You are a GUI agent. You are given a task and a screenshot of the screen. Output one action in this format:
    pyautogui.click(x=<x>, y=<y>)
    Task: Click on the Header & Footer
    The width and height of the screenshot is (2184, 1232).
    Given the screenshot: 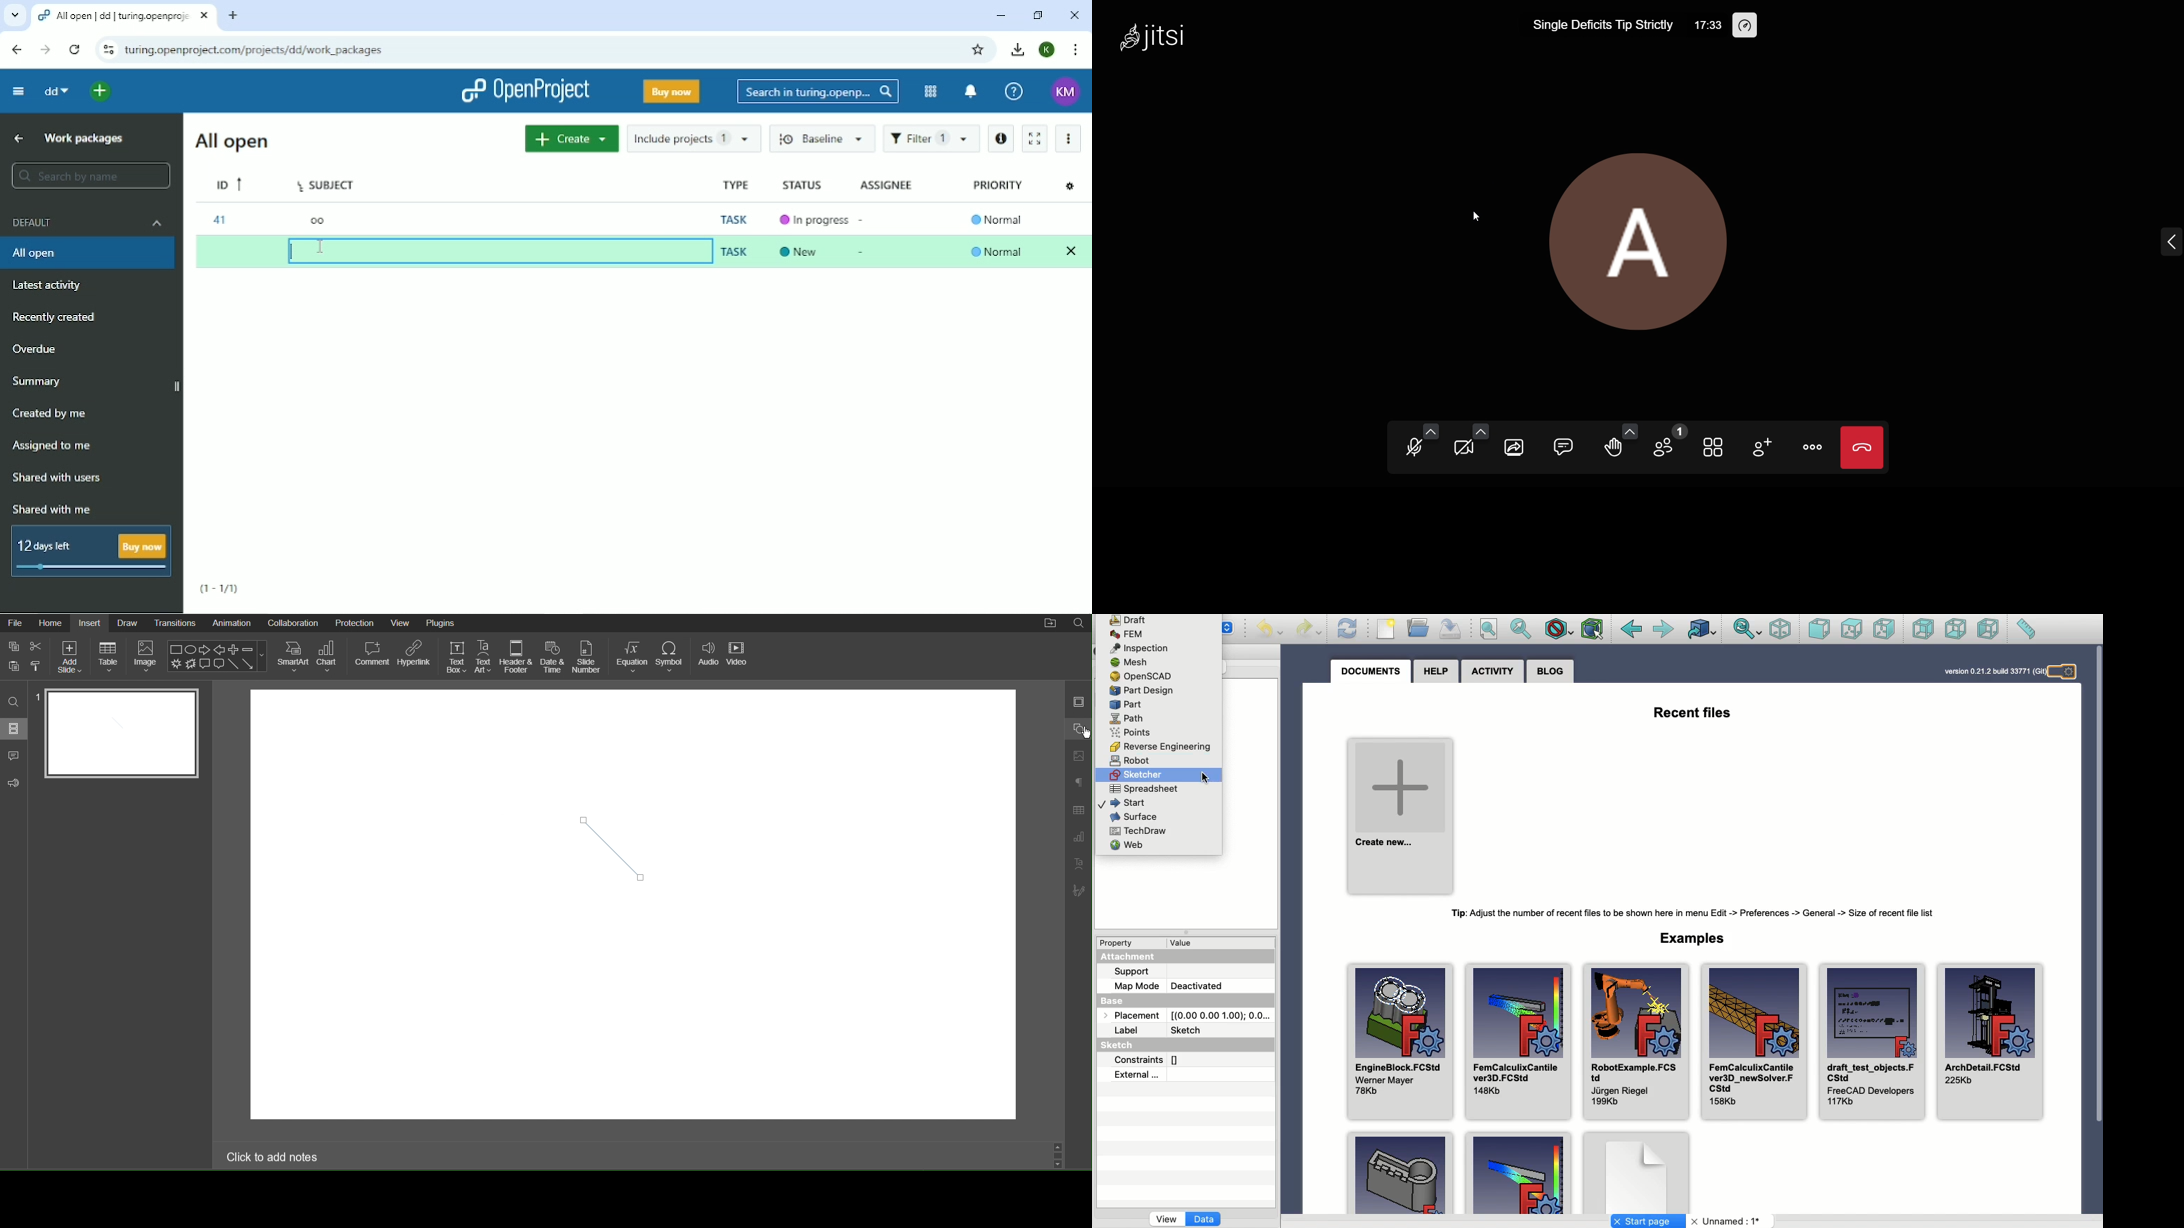 What is the action you would take?
    pyautogui.click(x=517, y=657)
    